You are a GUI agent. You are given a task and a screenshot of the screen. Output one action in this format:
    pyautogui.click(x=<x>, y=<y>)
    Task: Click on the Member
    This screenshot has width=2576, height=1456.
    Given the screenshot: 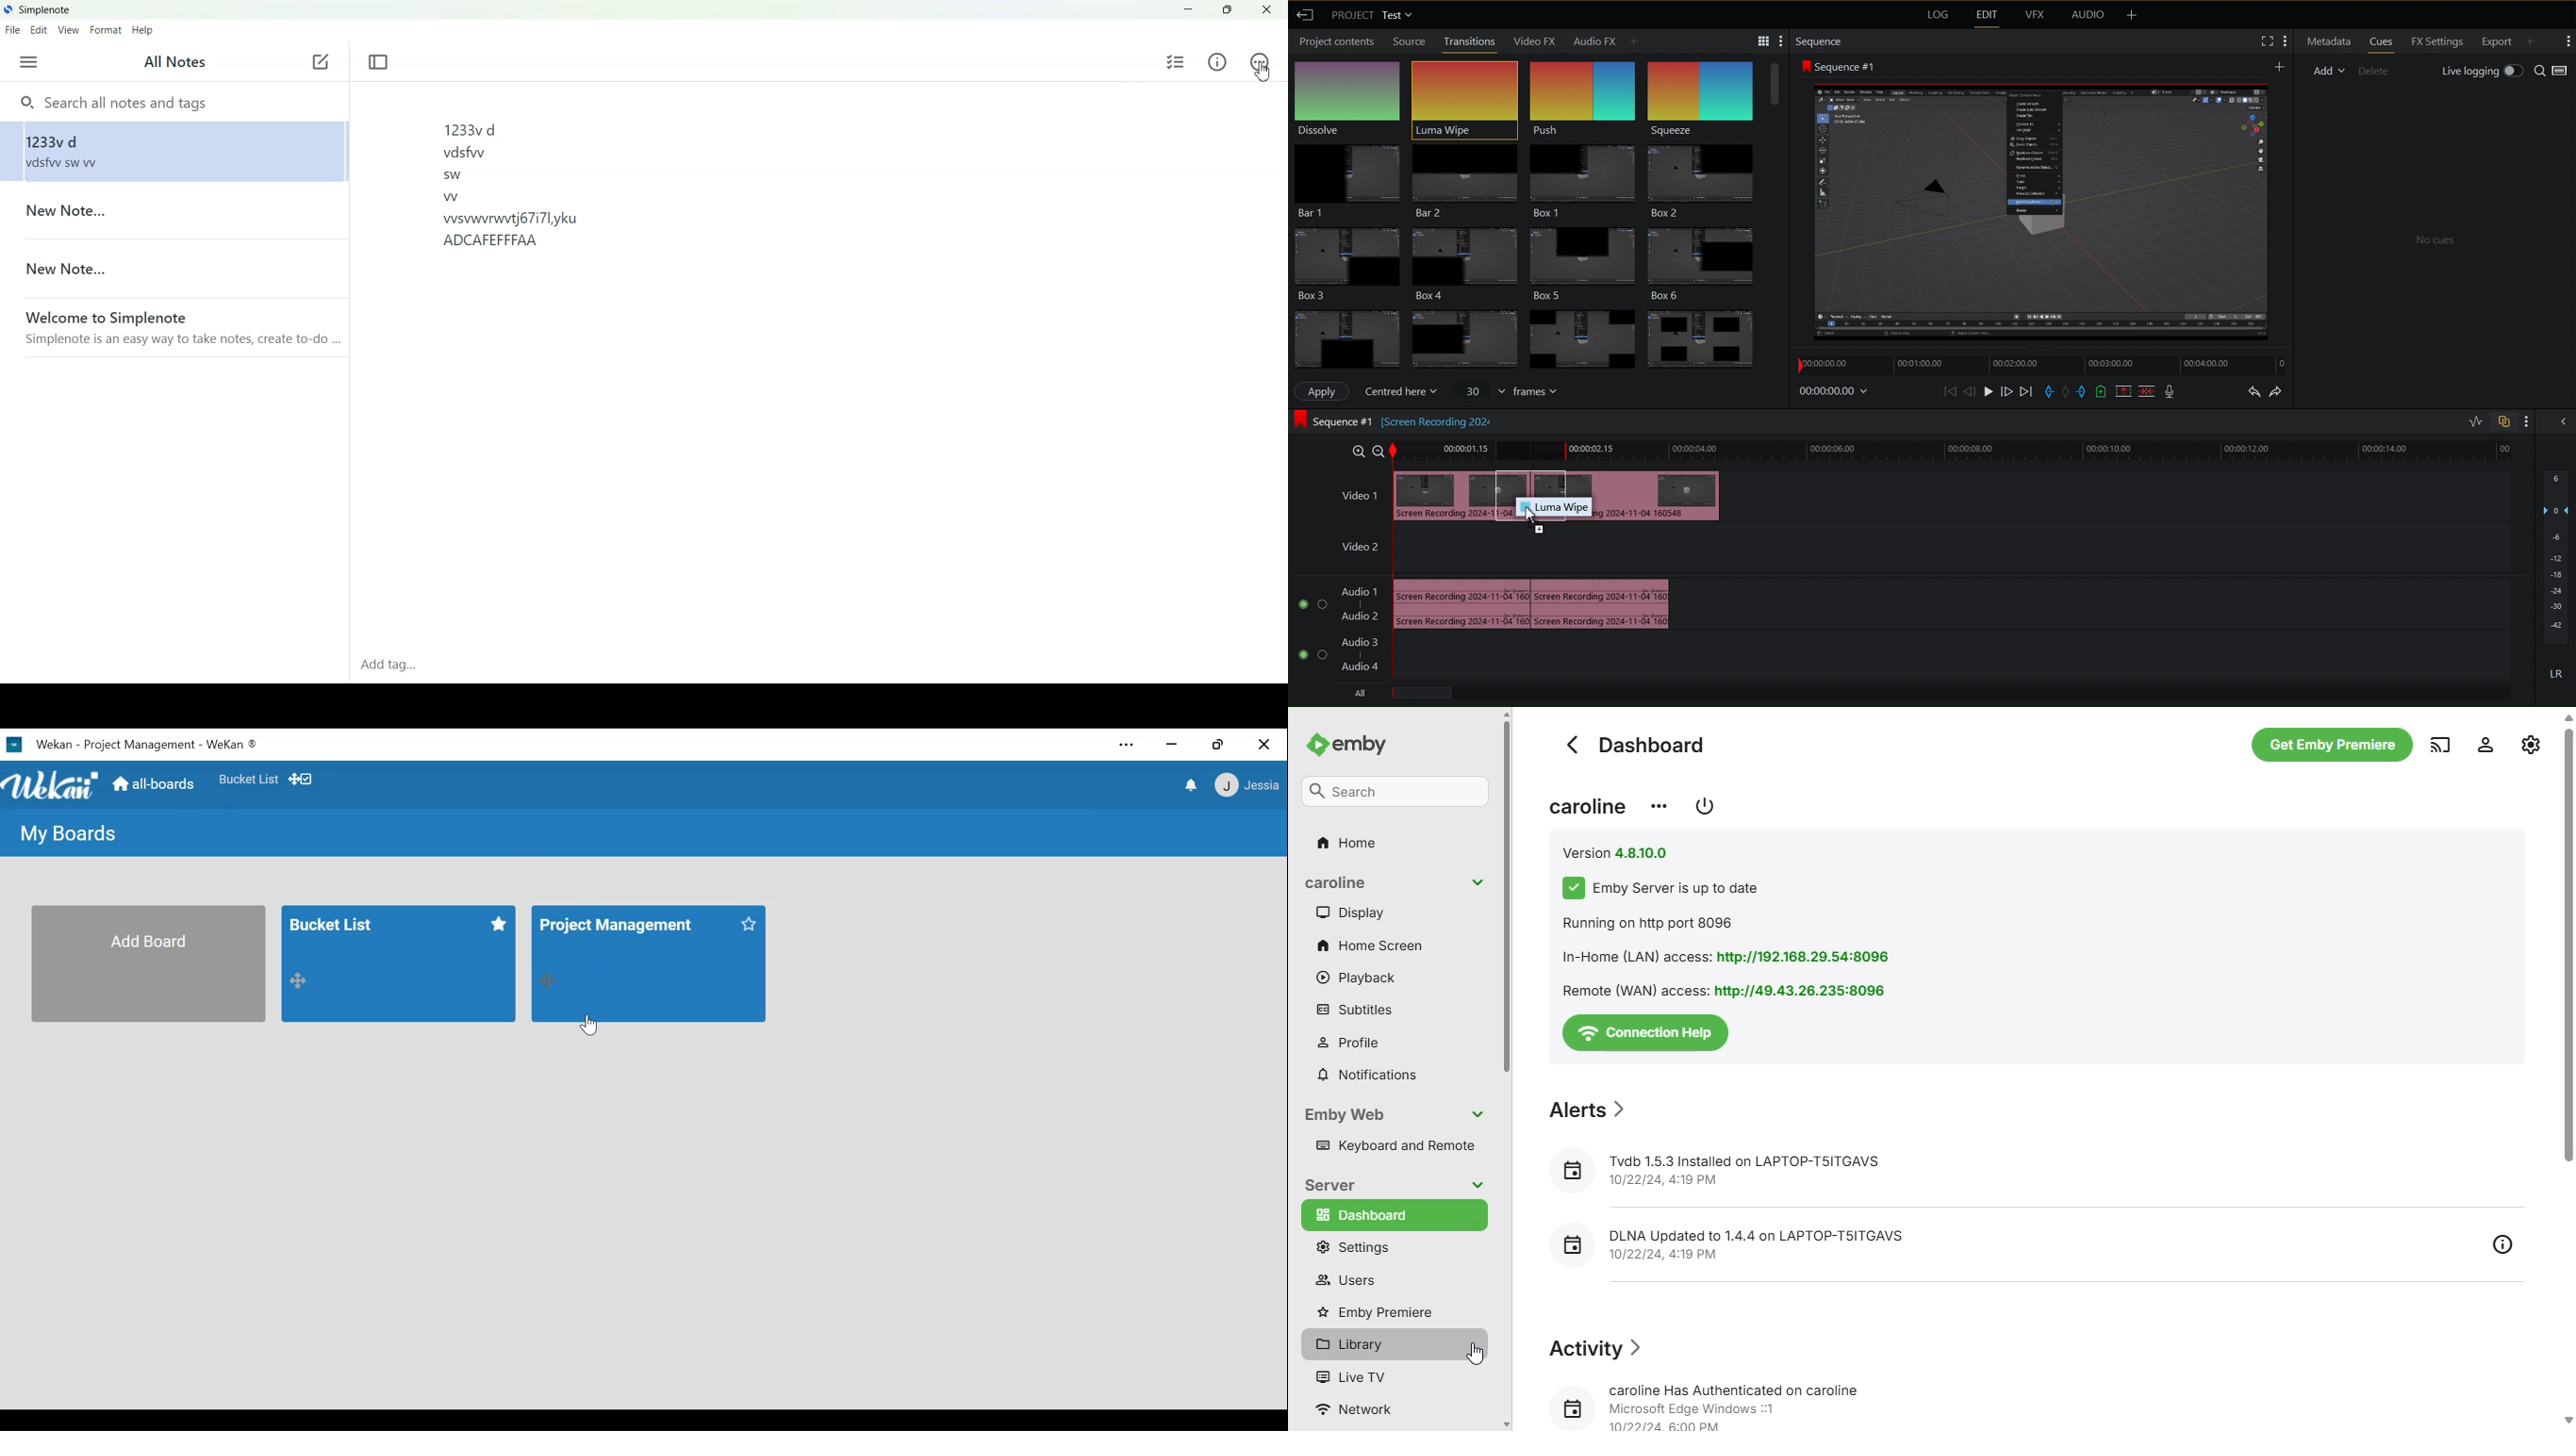 What is the action you would take?
    pyautogui.click(x=1248, y=786)
    